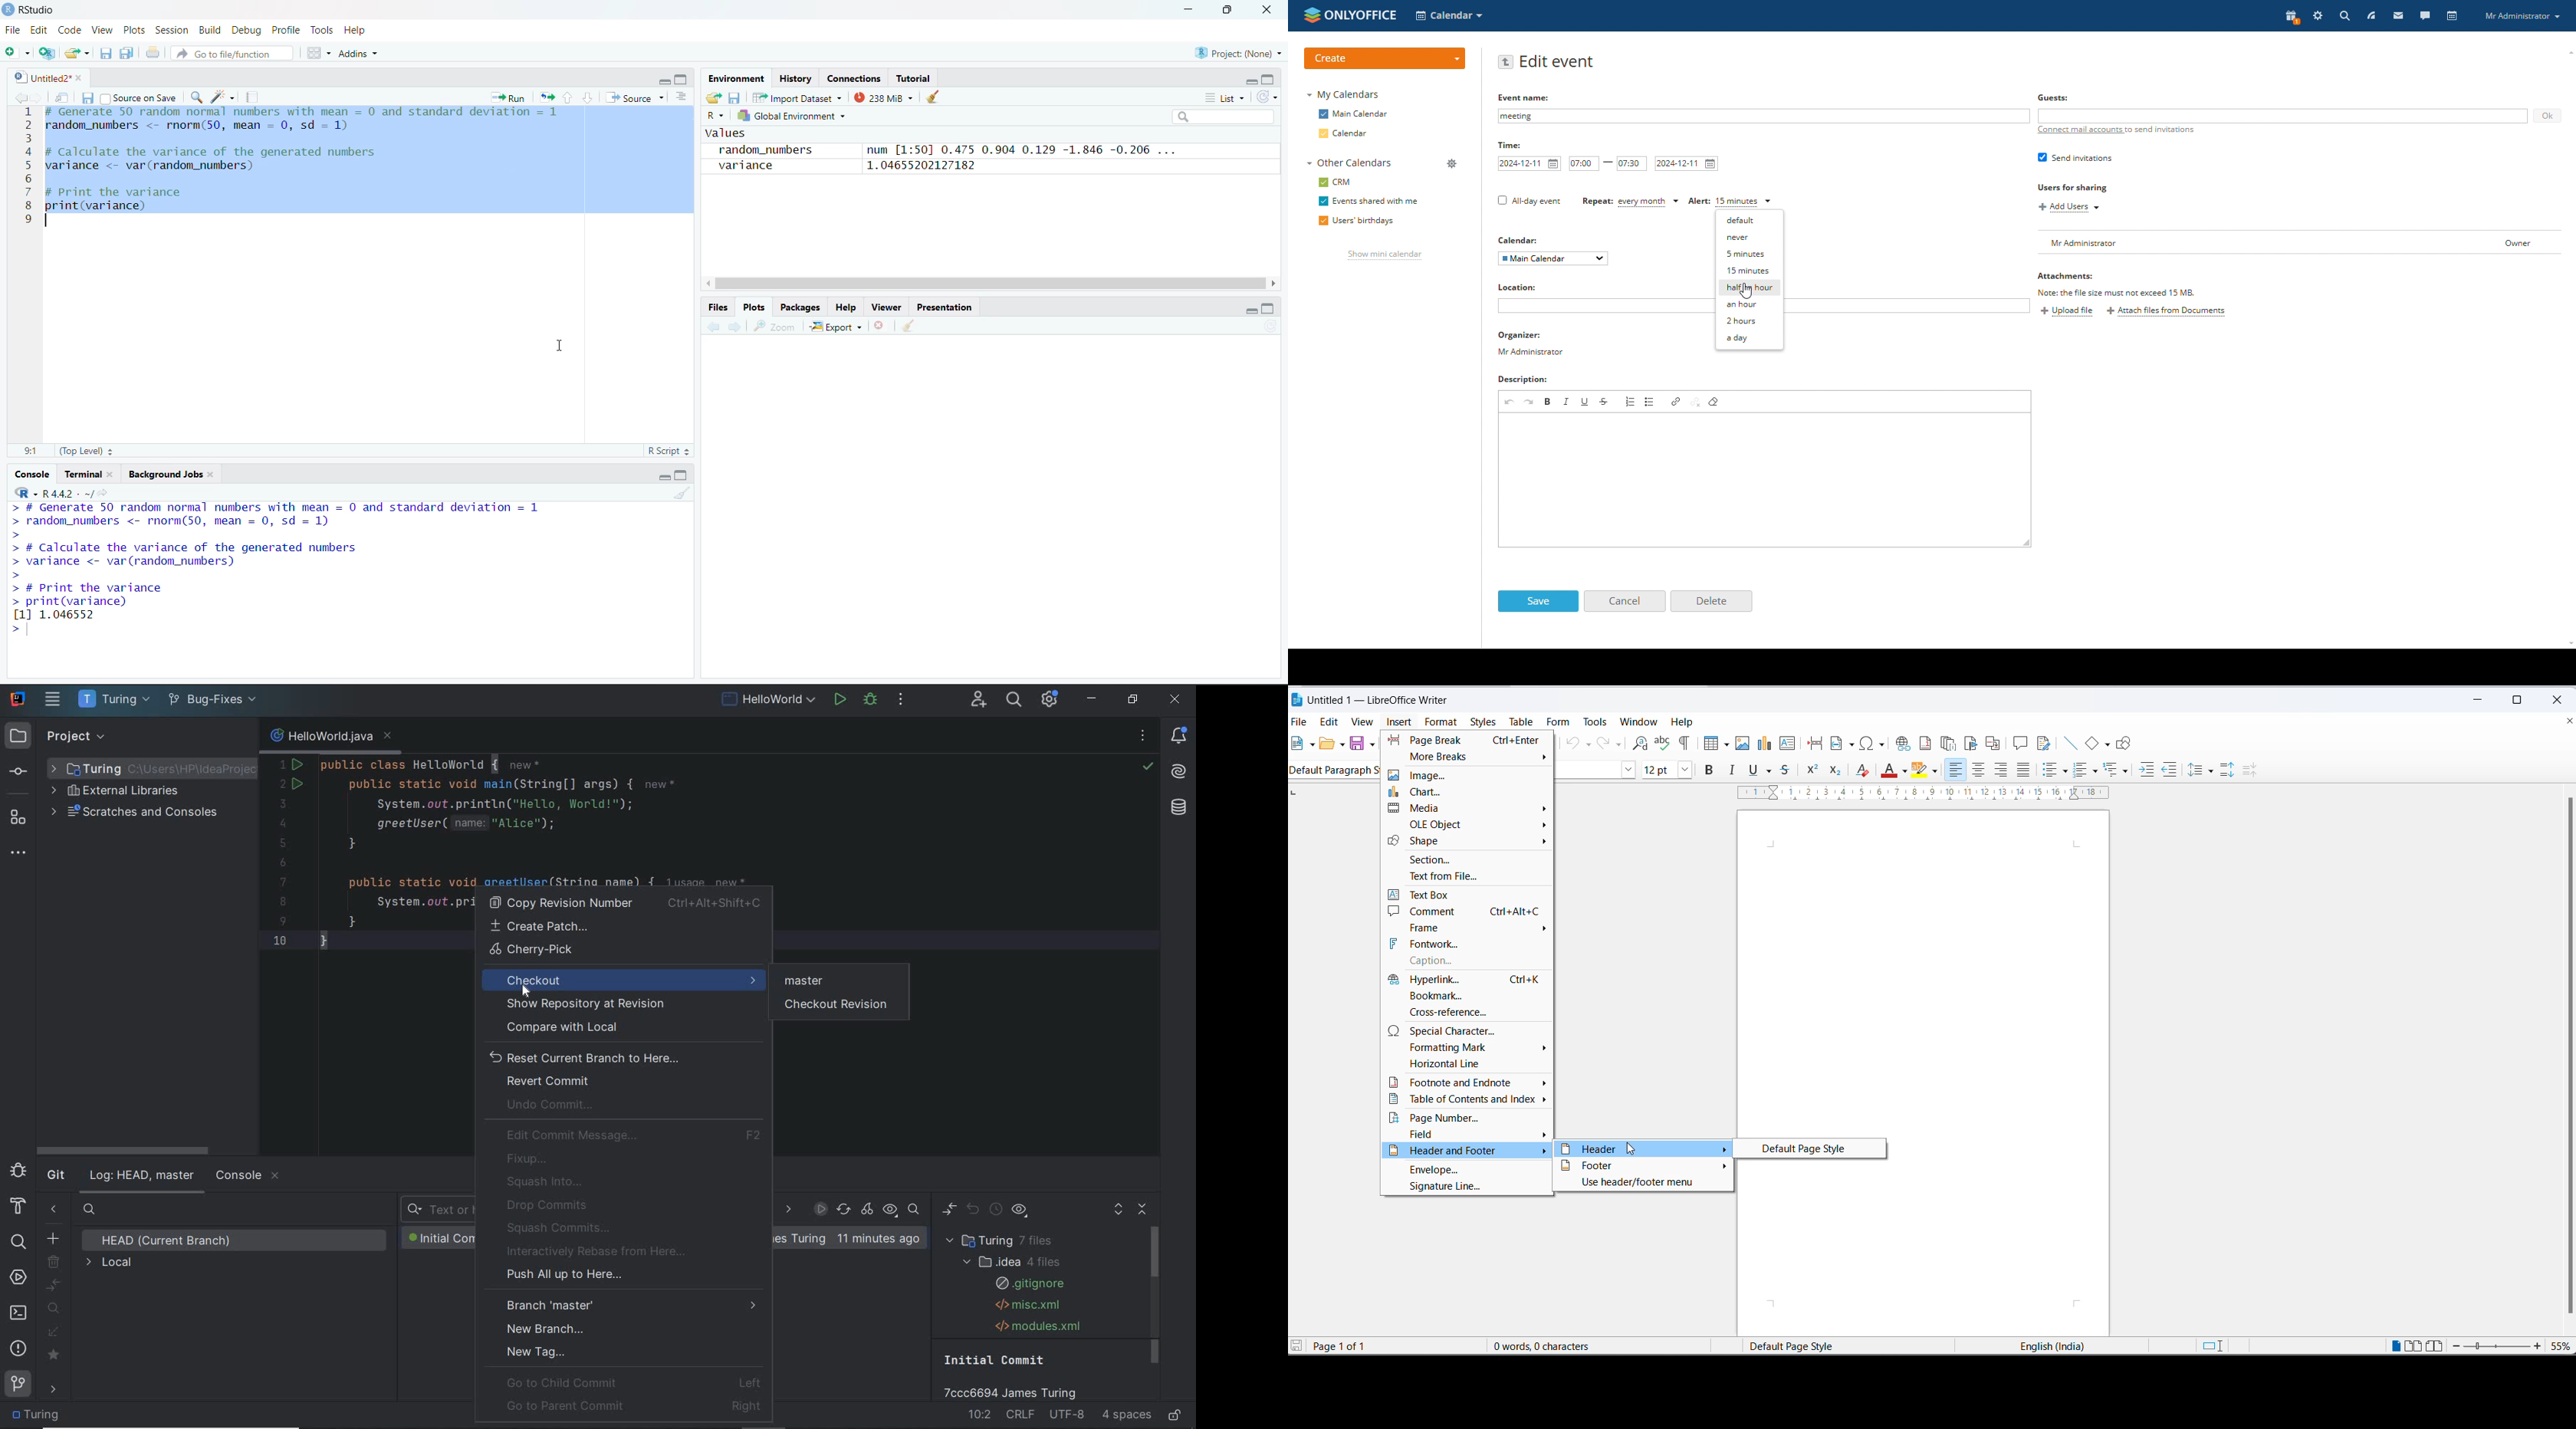  I want to click on clear, so click(933, 97).